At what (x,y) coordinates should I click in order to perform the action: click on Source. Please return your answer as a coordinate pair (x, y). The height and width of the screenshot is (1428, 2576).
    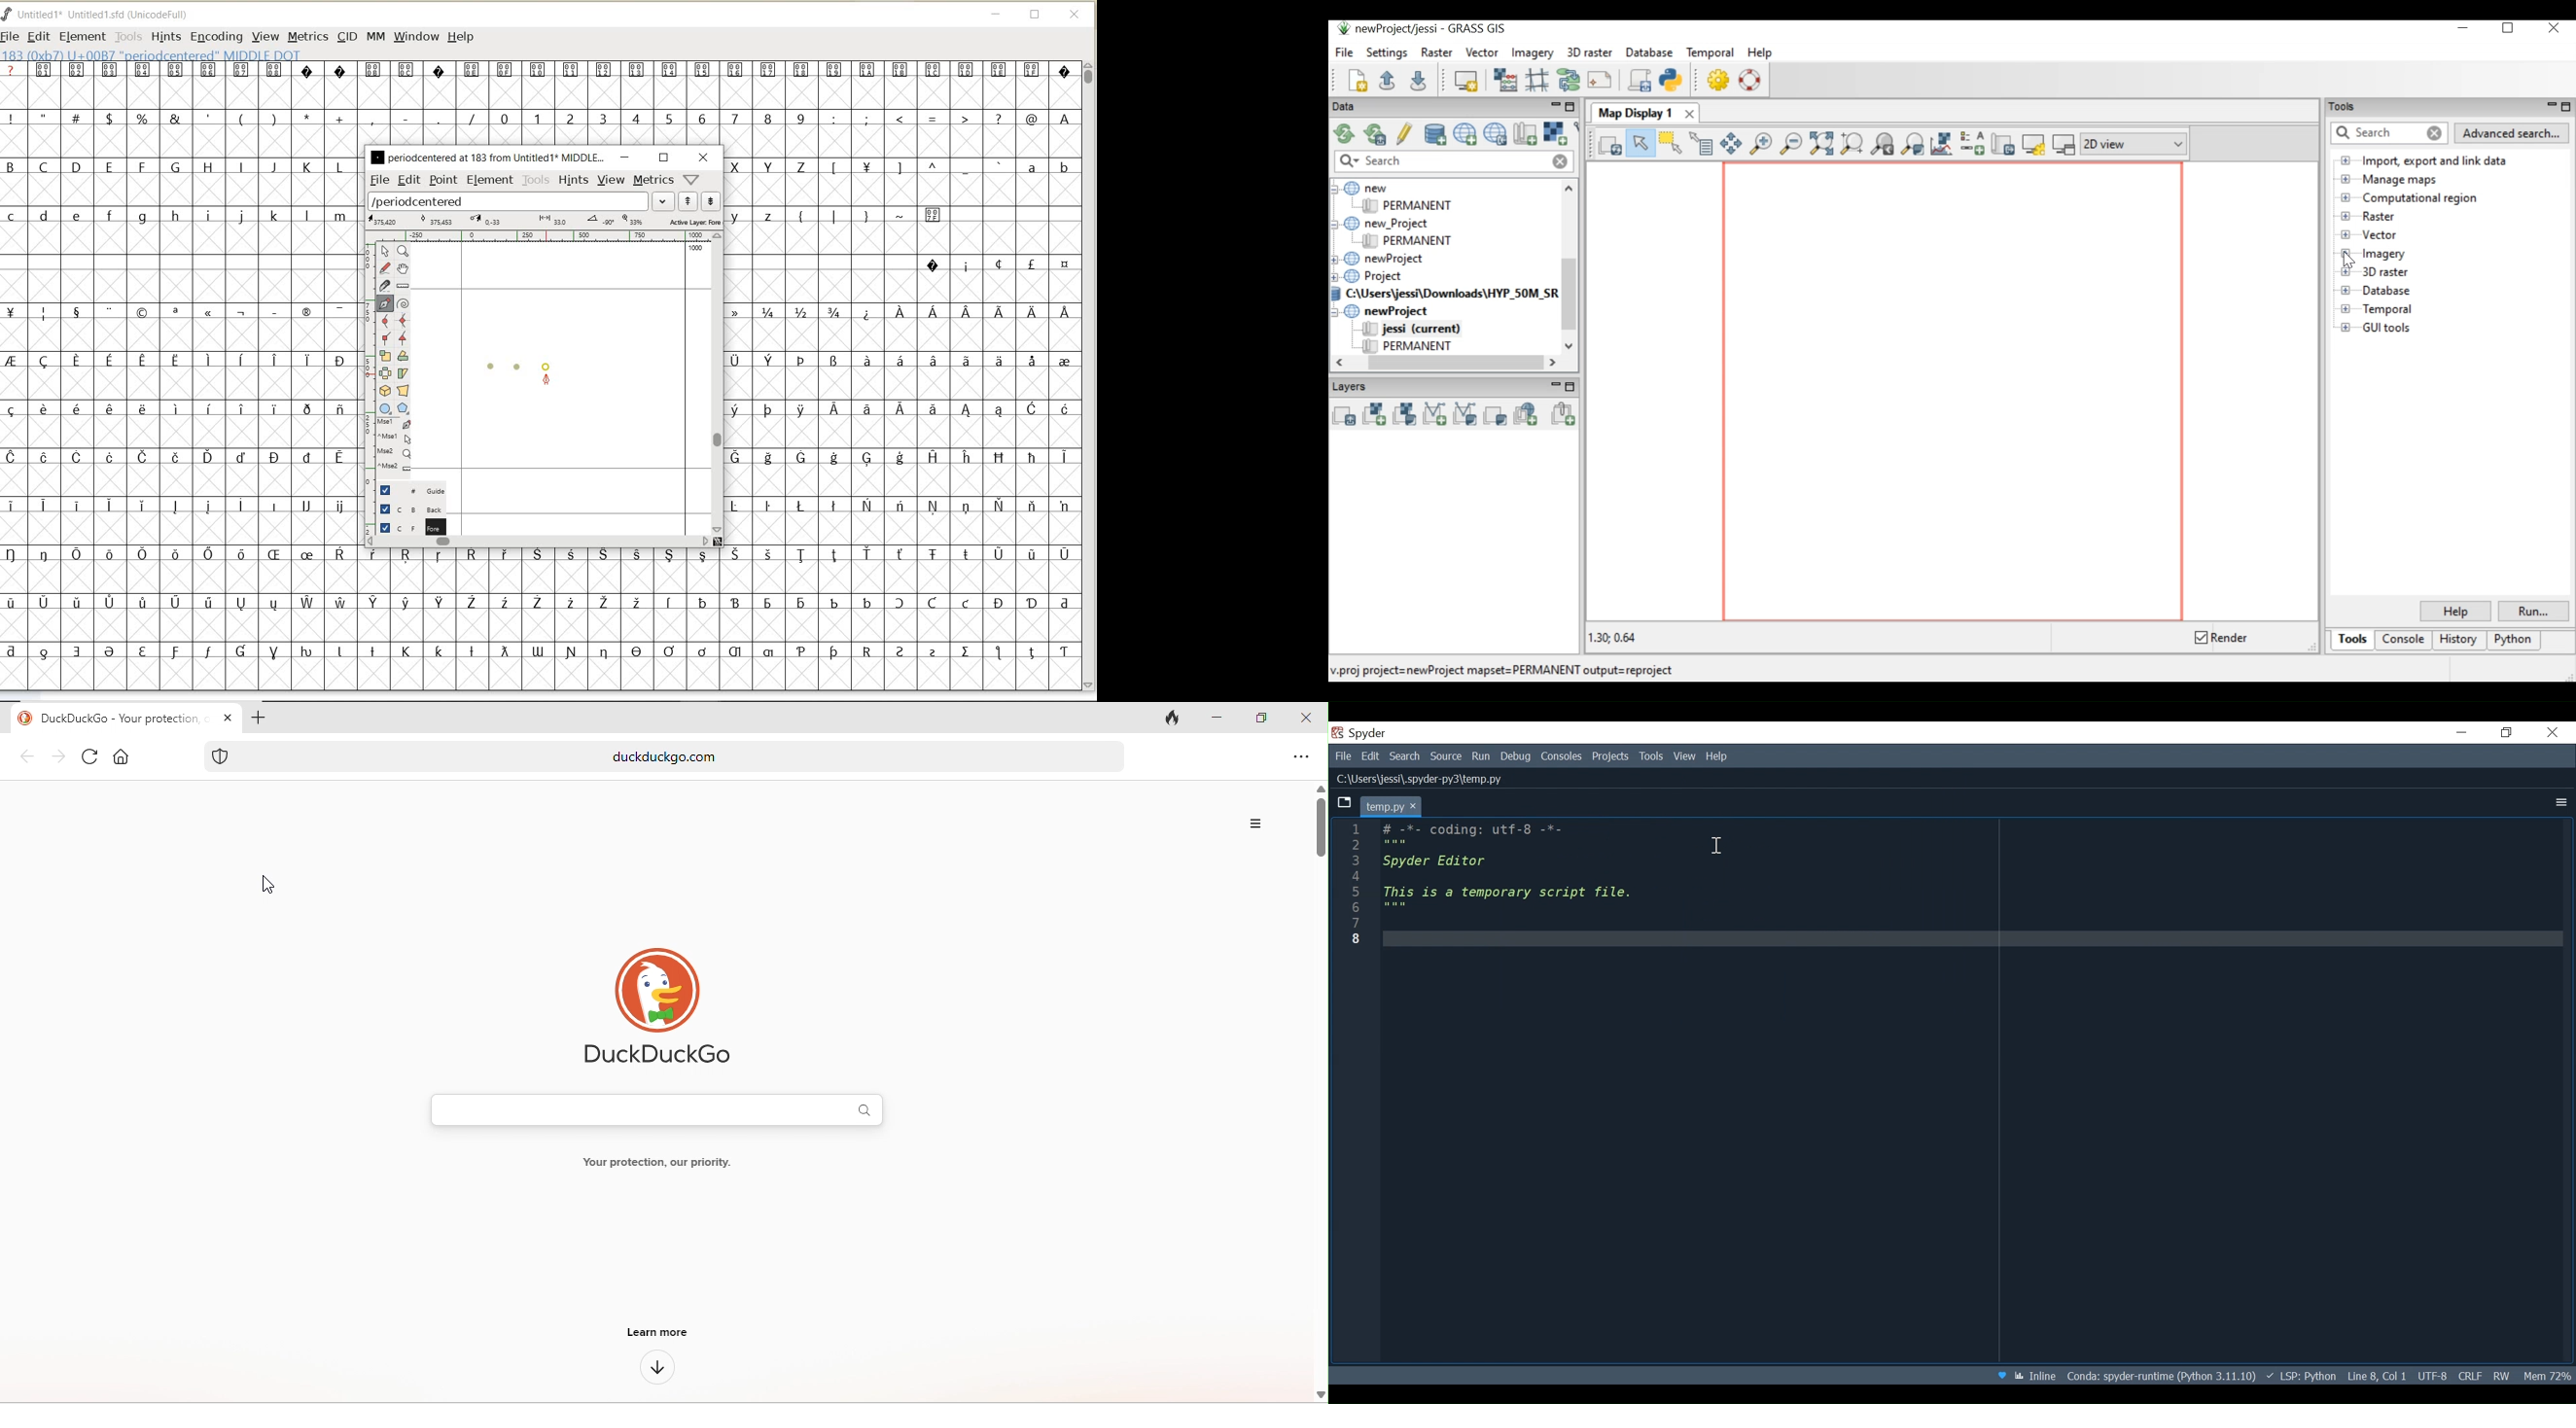
    Looking at the image, I should click on (1448, 757).